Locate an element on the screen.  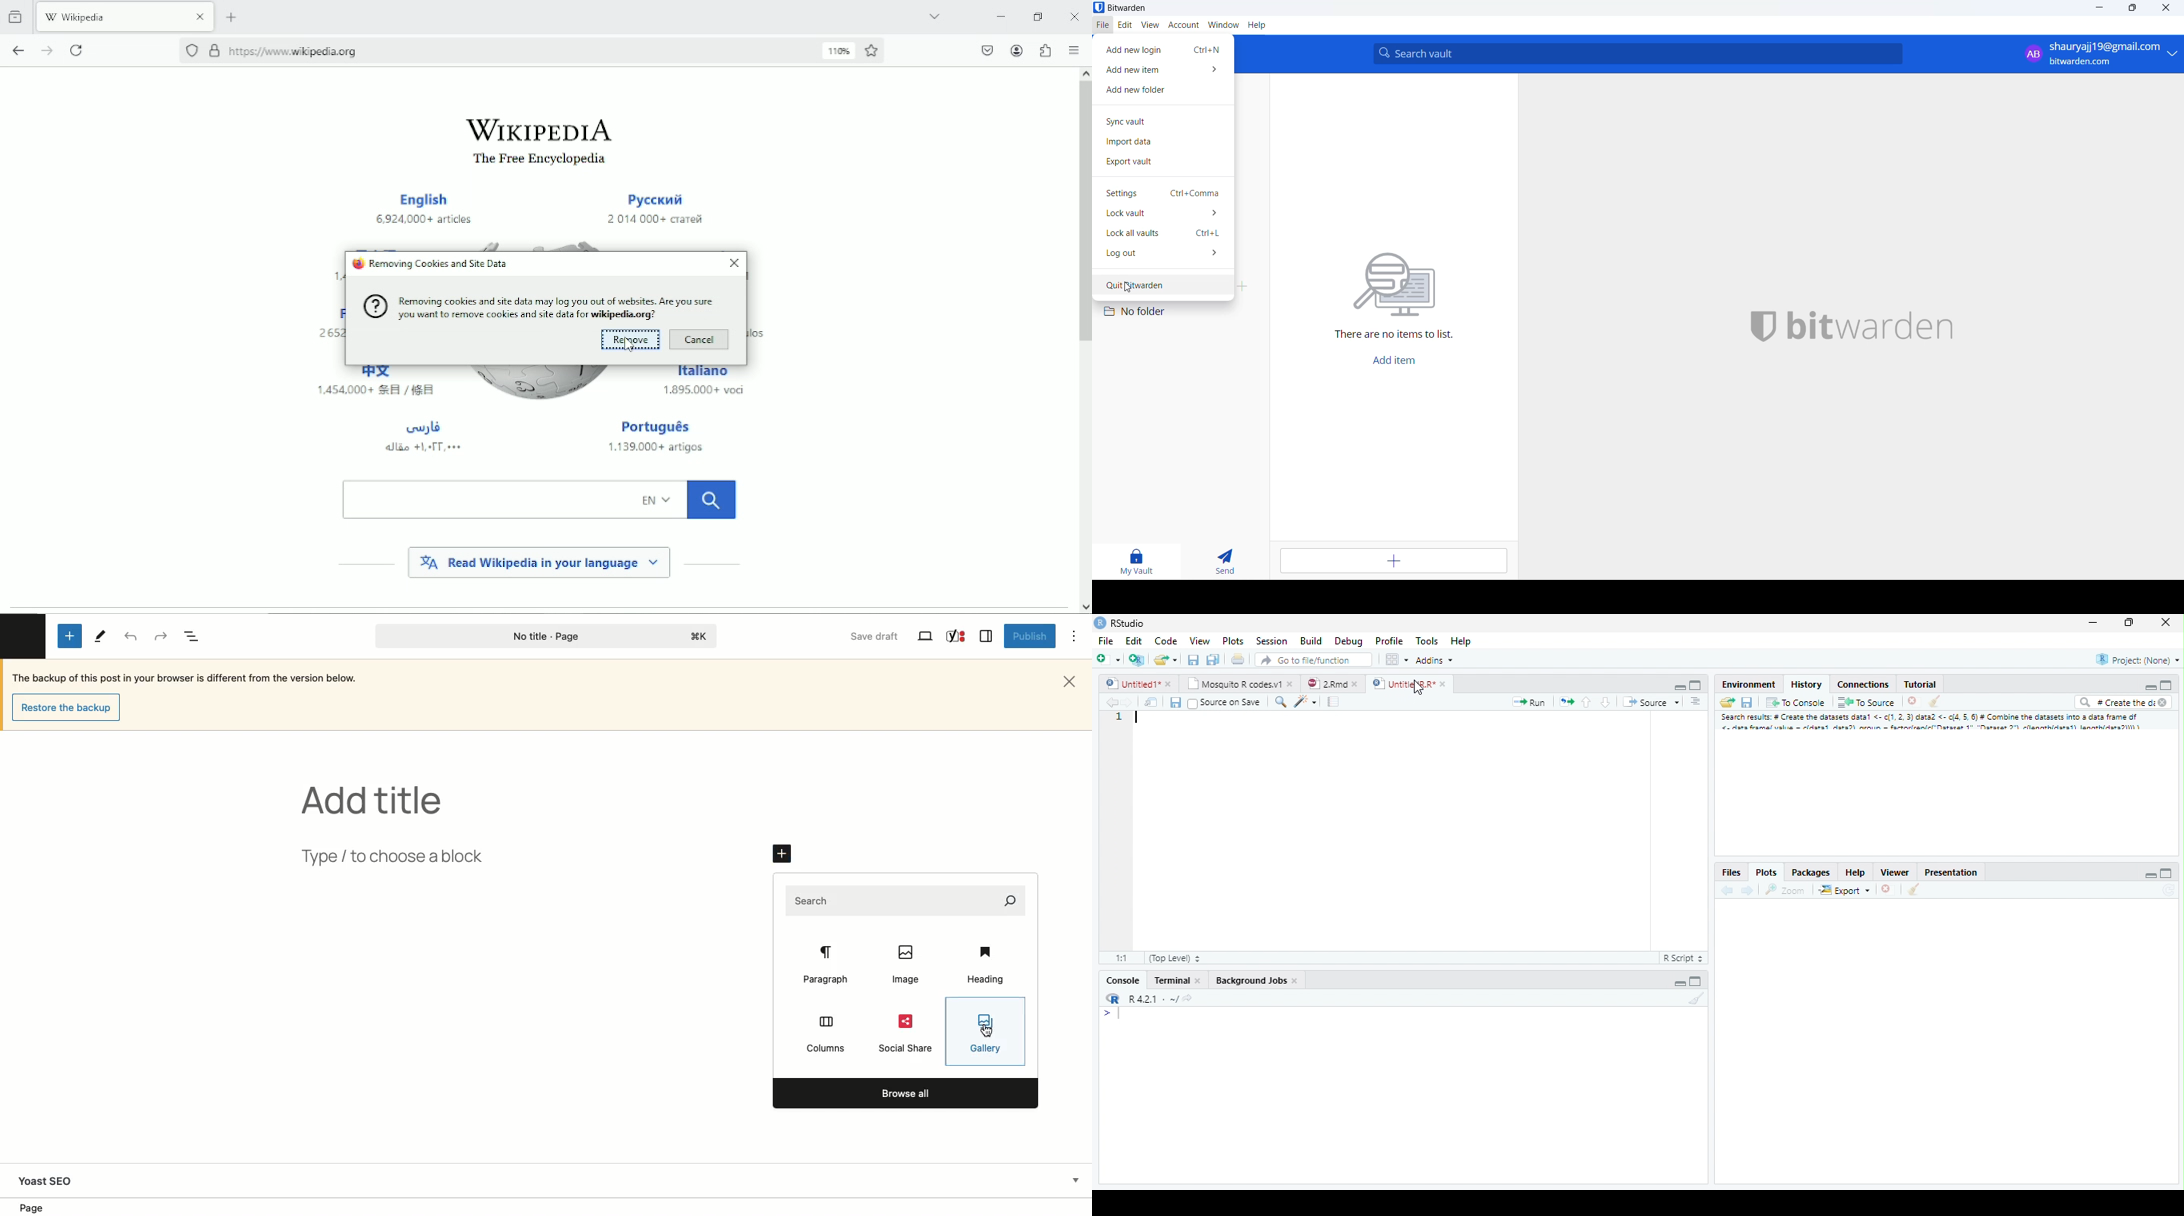
Files is located at coordinates (1731, 871).